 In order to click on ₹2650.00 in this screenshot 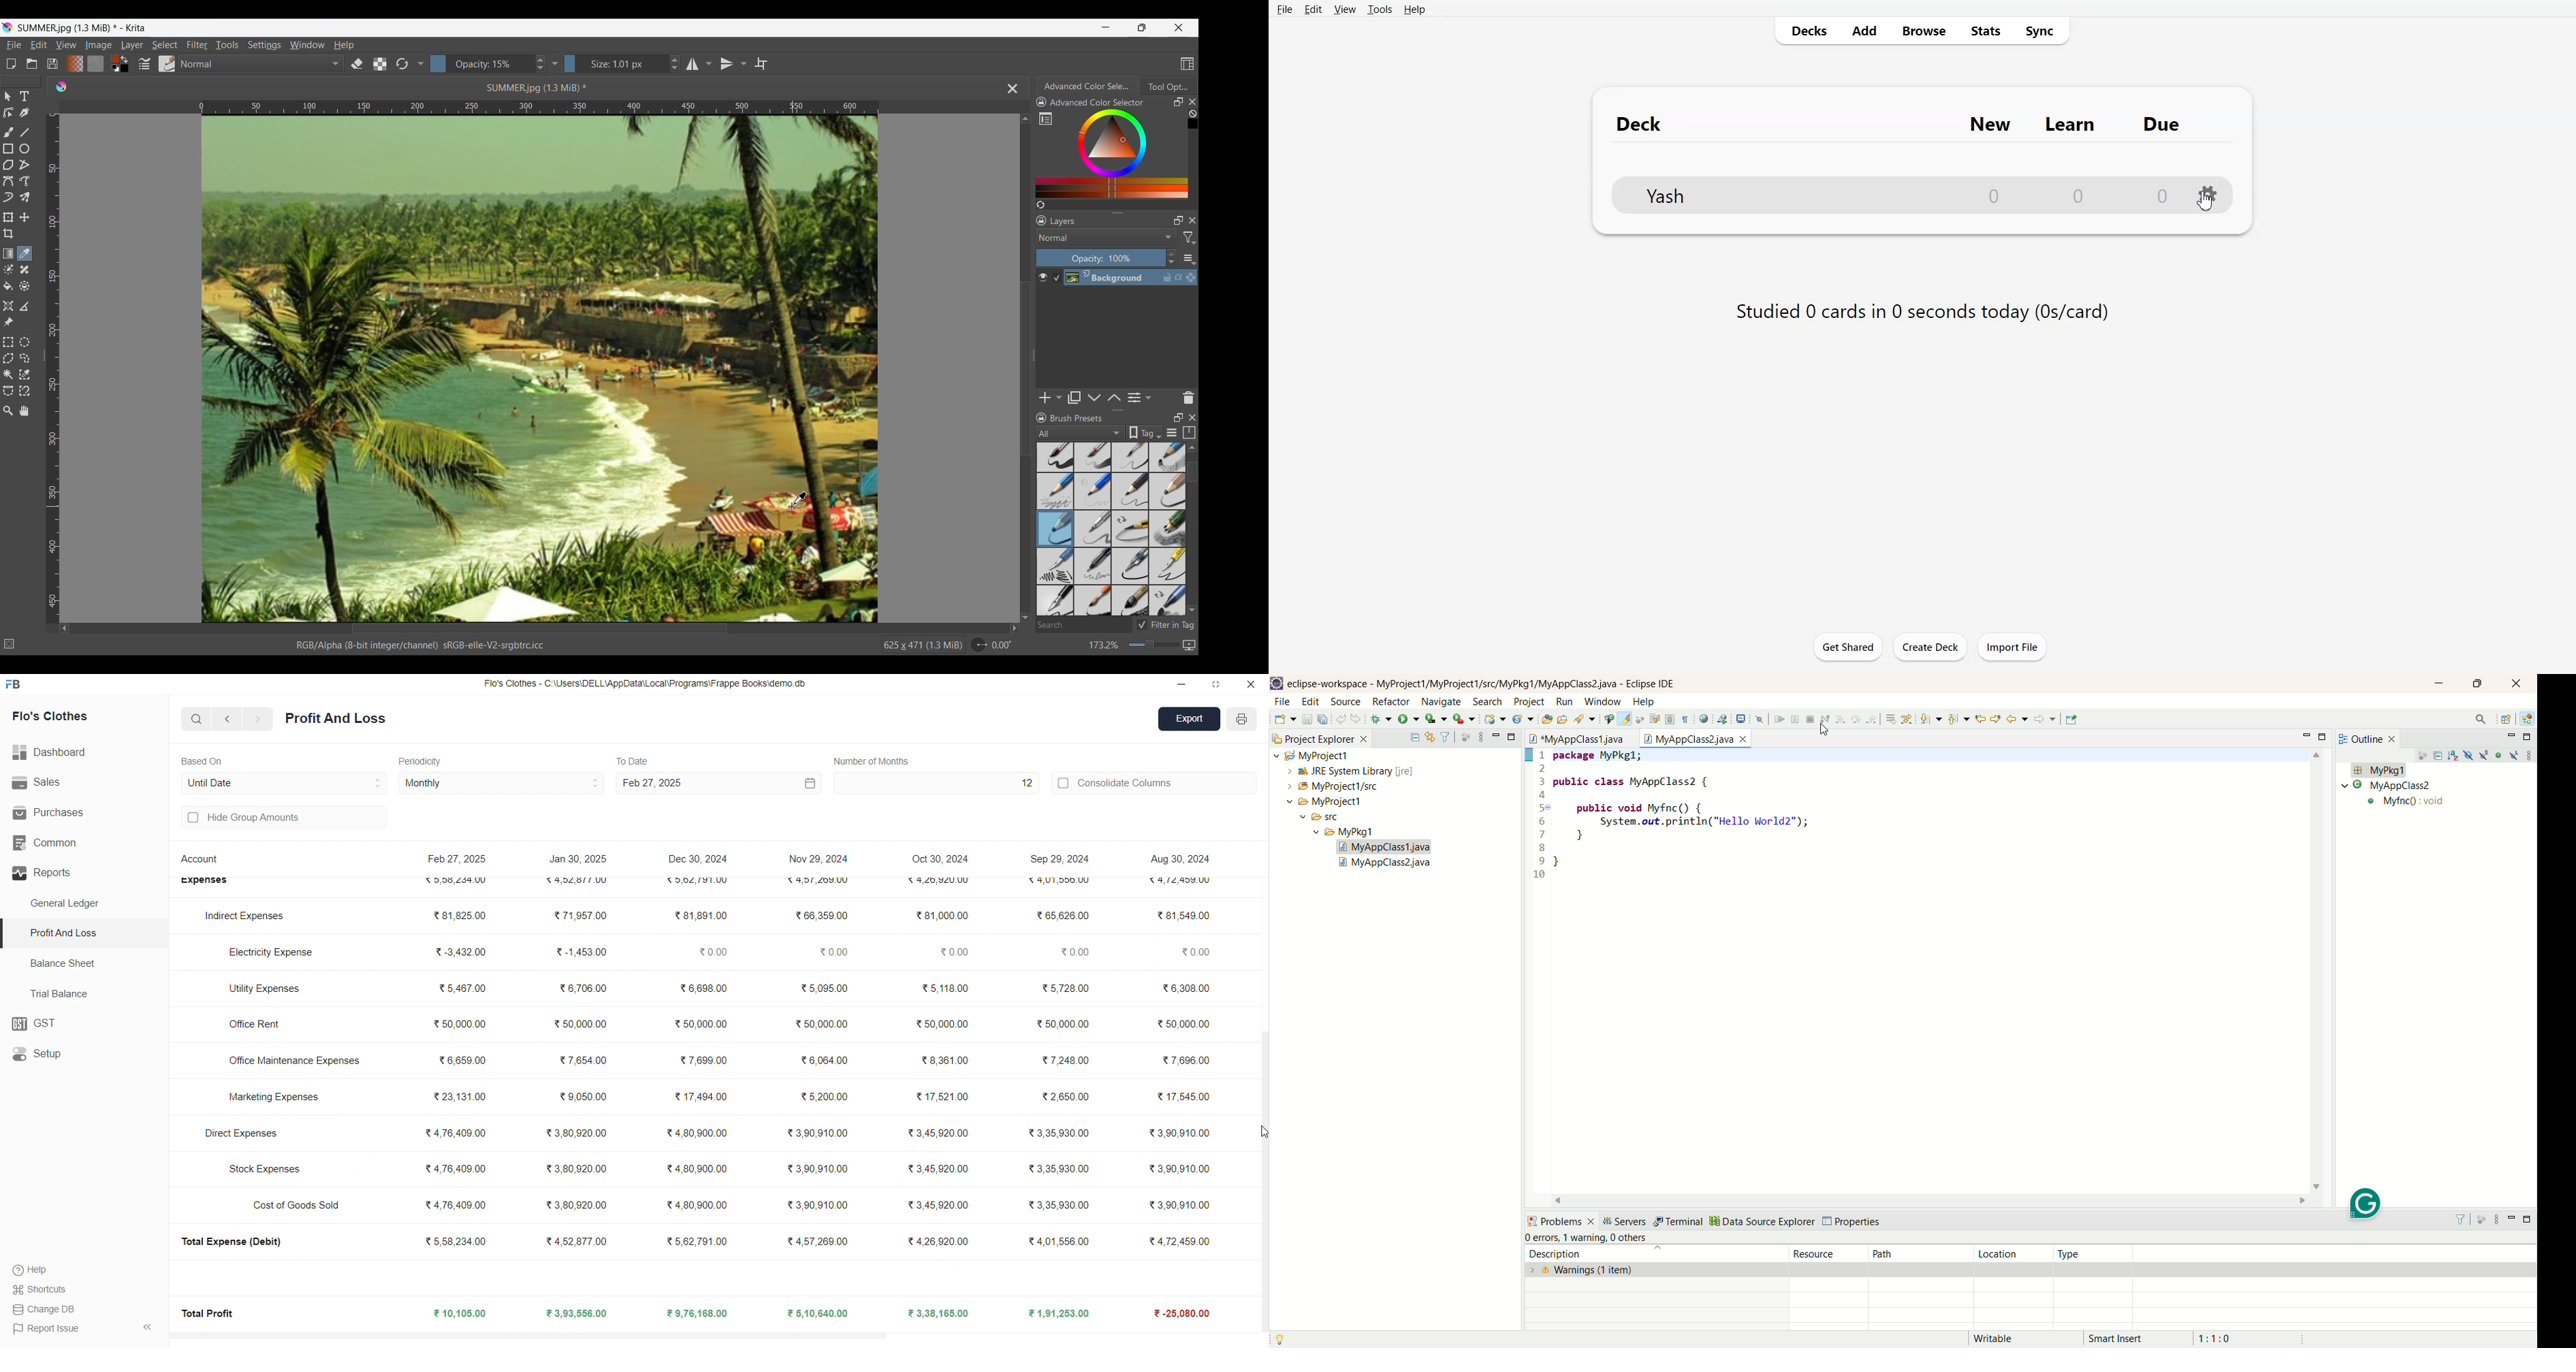, I will do `click(1064, 1097)`.